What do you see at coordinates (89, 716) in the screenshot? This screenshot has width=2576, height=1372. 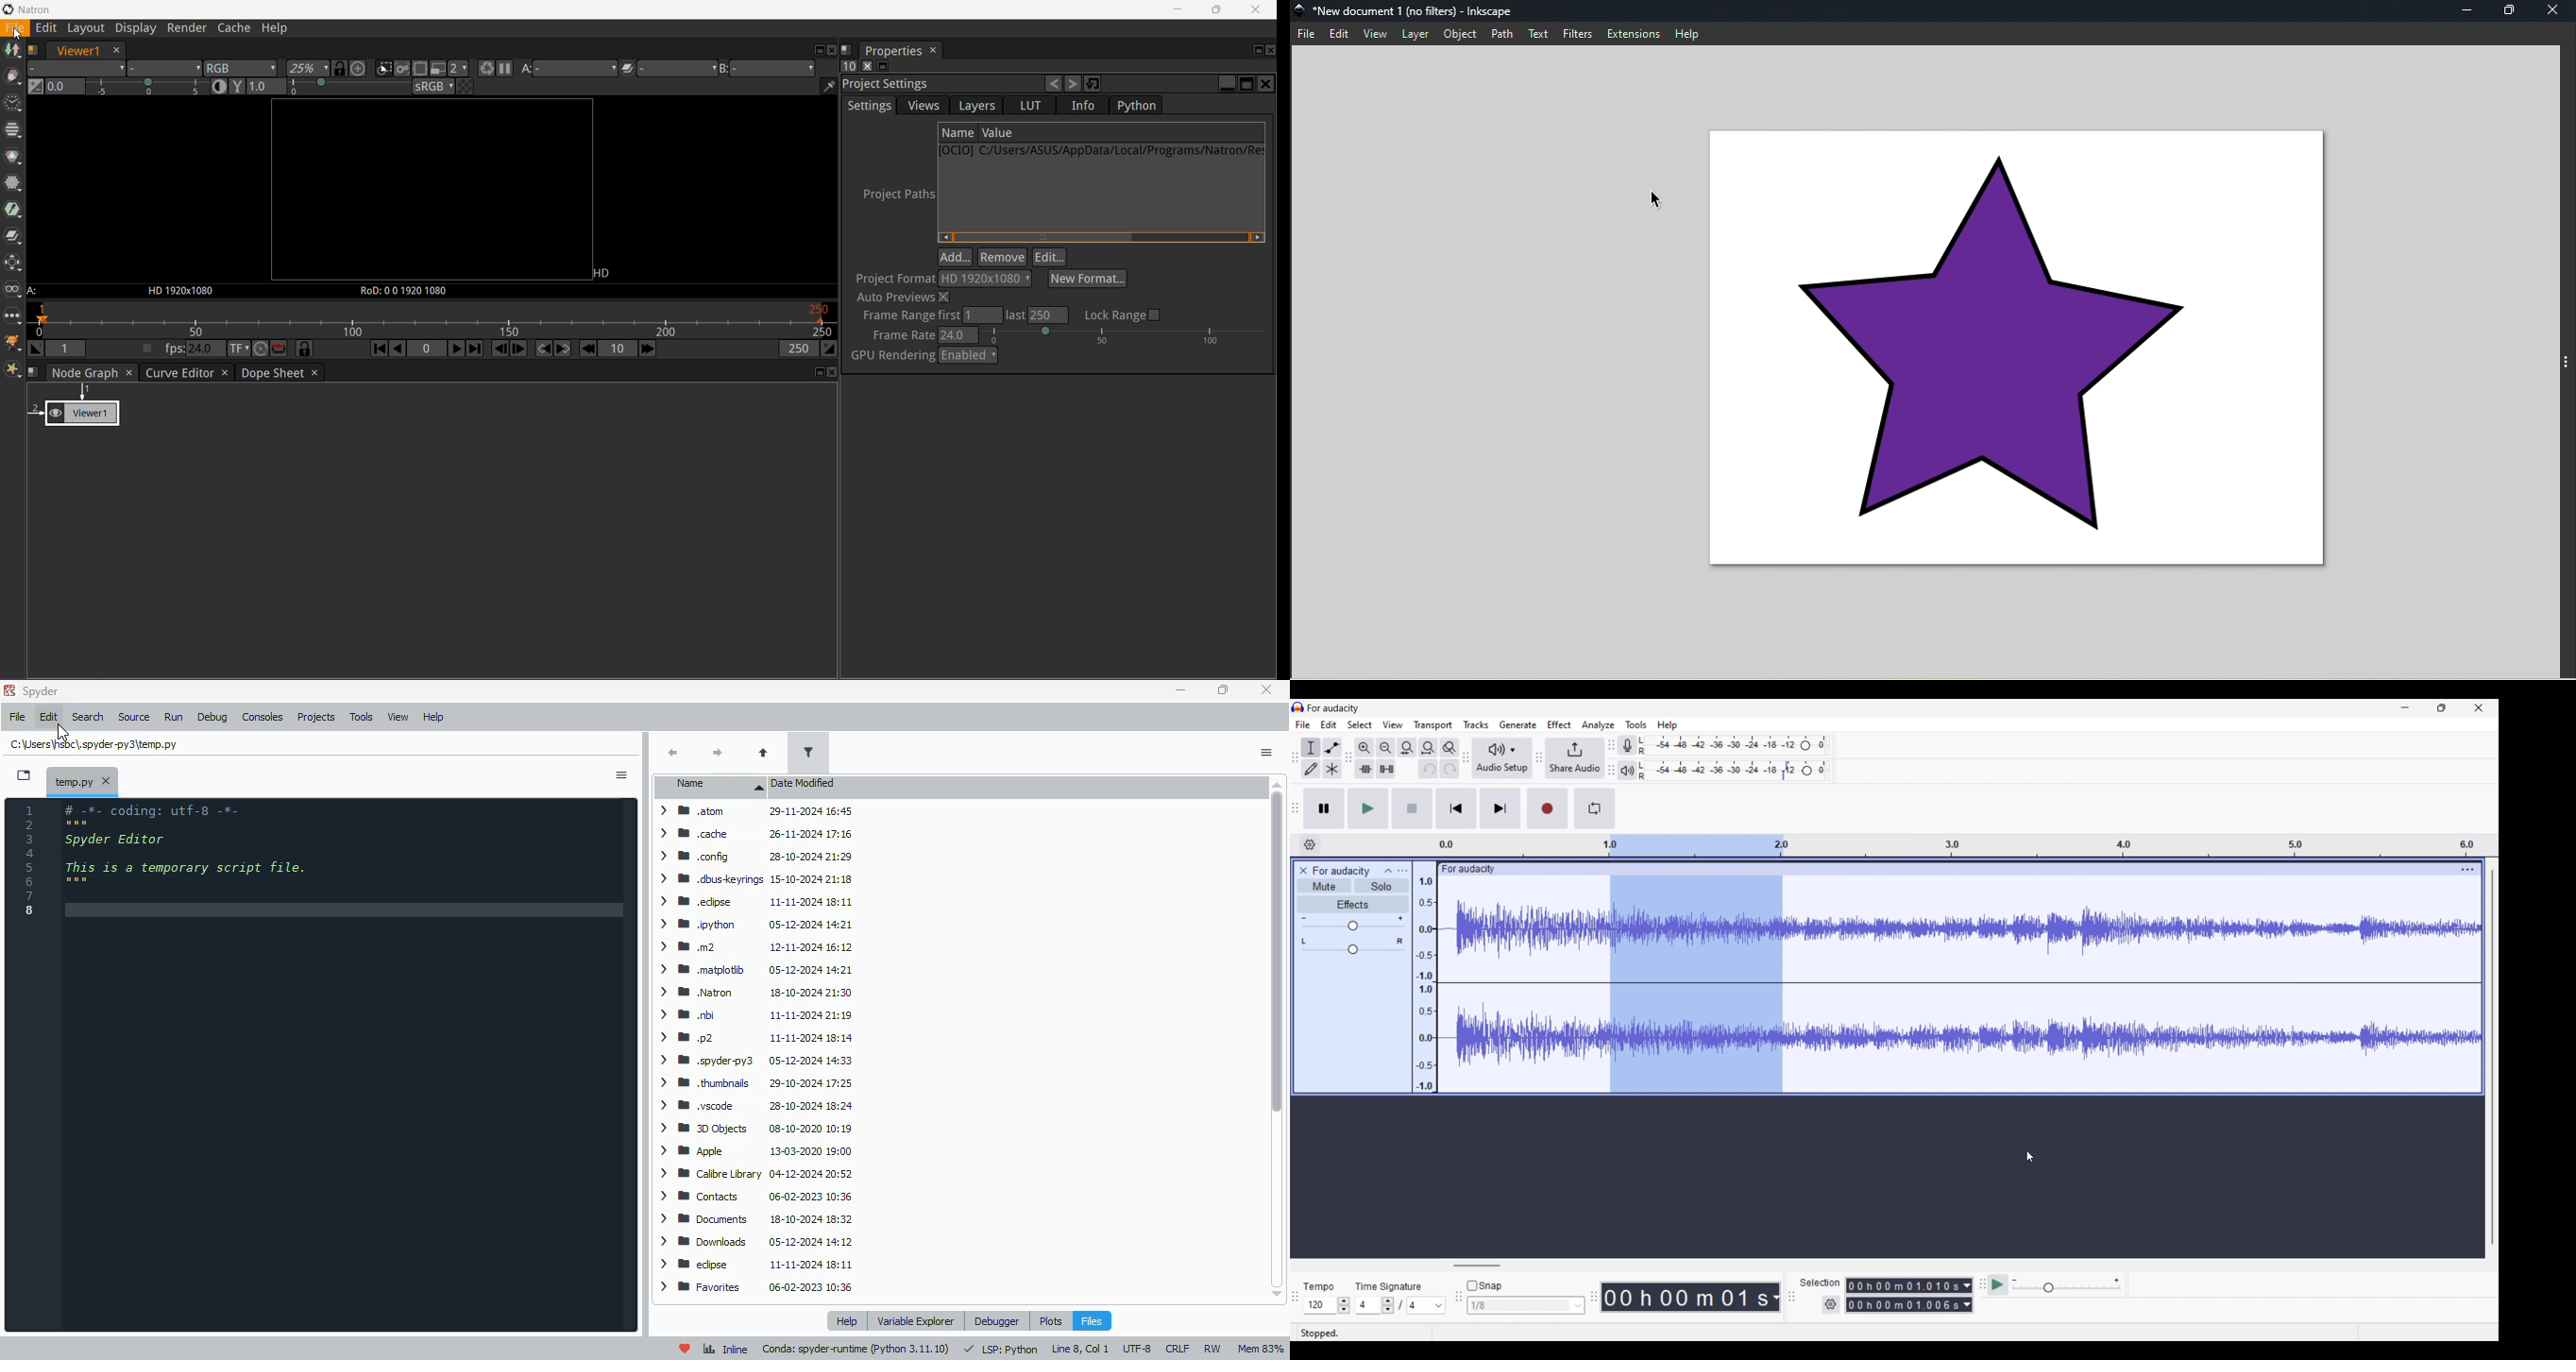 I see `search` at bounding box center [89, 716].